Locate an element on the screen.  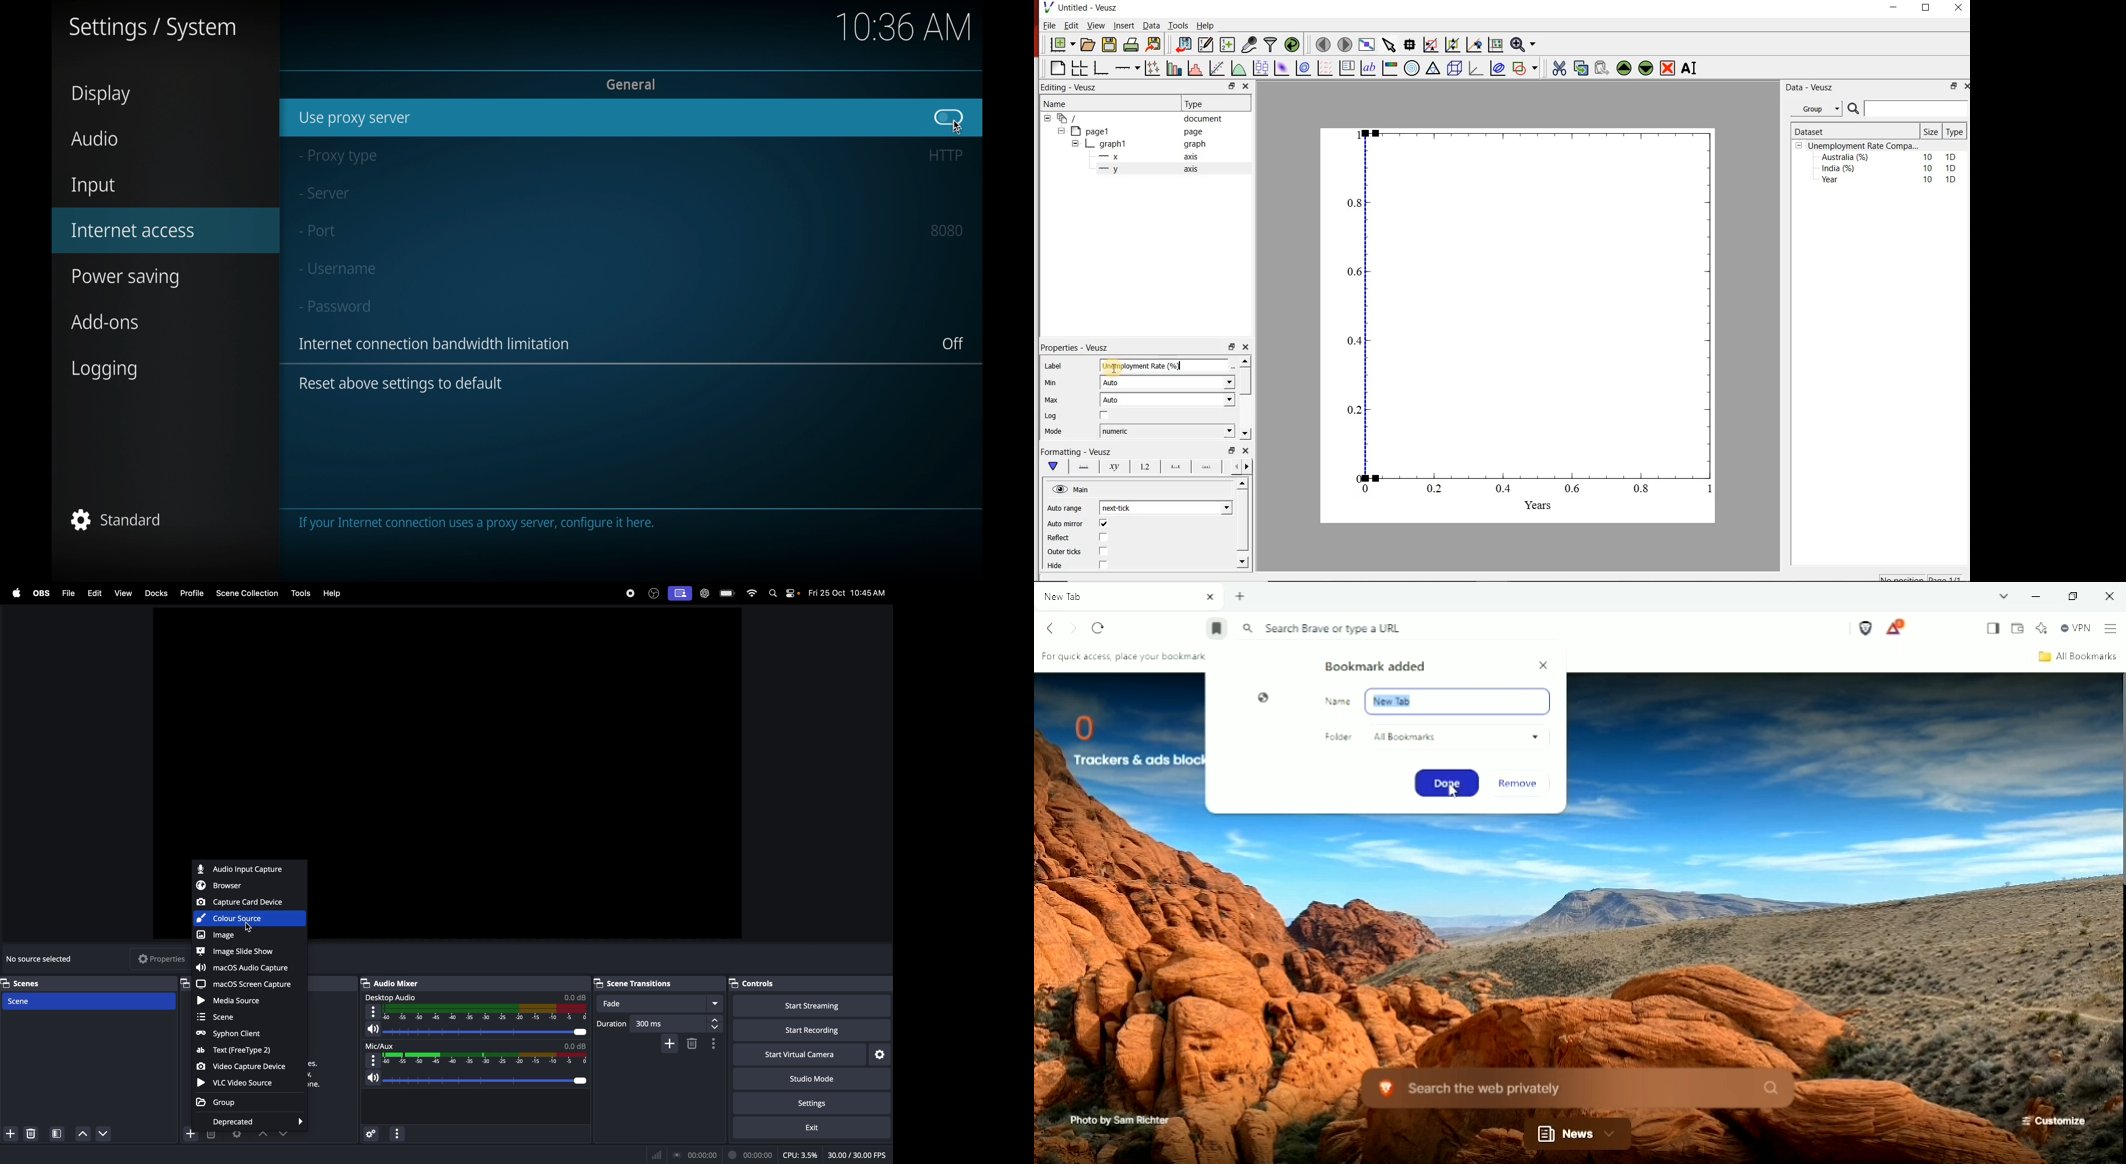
Photo by Sam Richter is located at coordinates (1117, 1120).